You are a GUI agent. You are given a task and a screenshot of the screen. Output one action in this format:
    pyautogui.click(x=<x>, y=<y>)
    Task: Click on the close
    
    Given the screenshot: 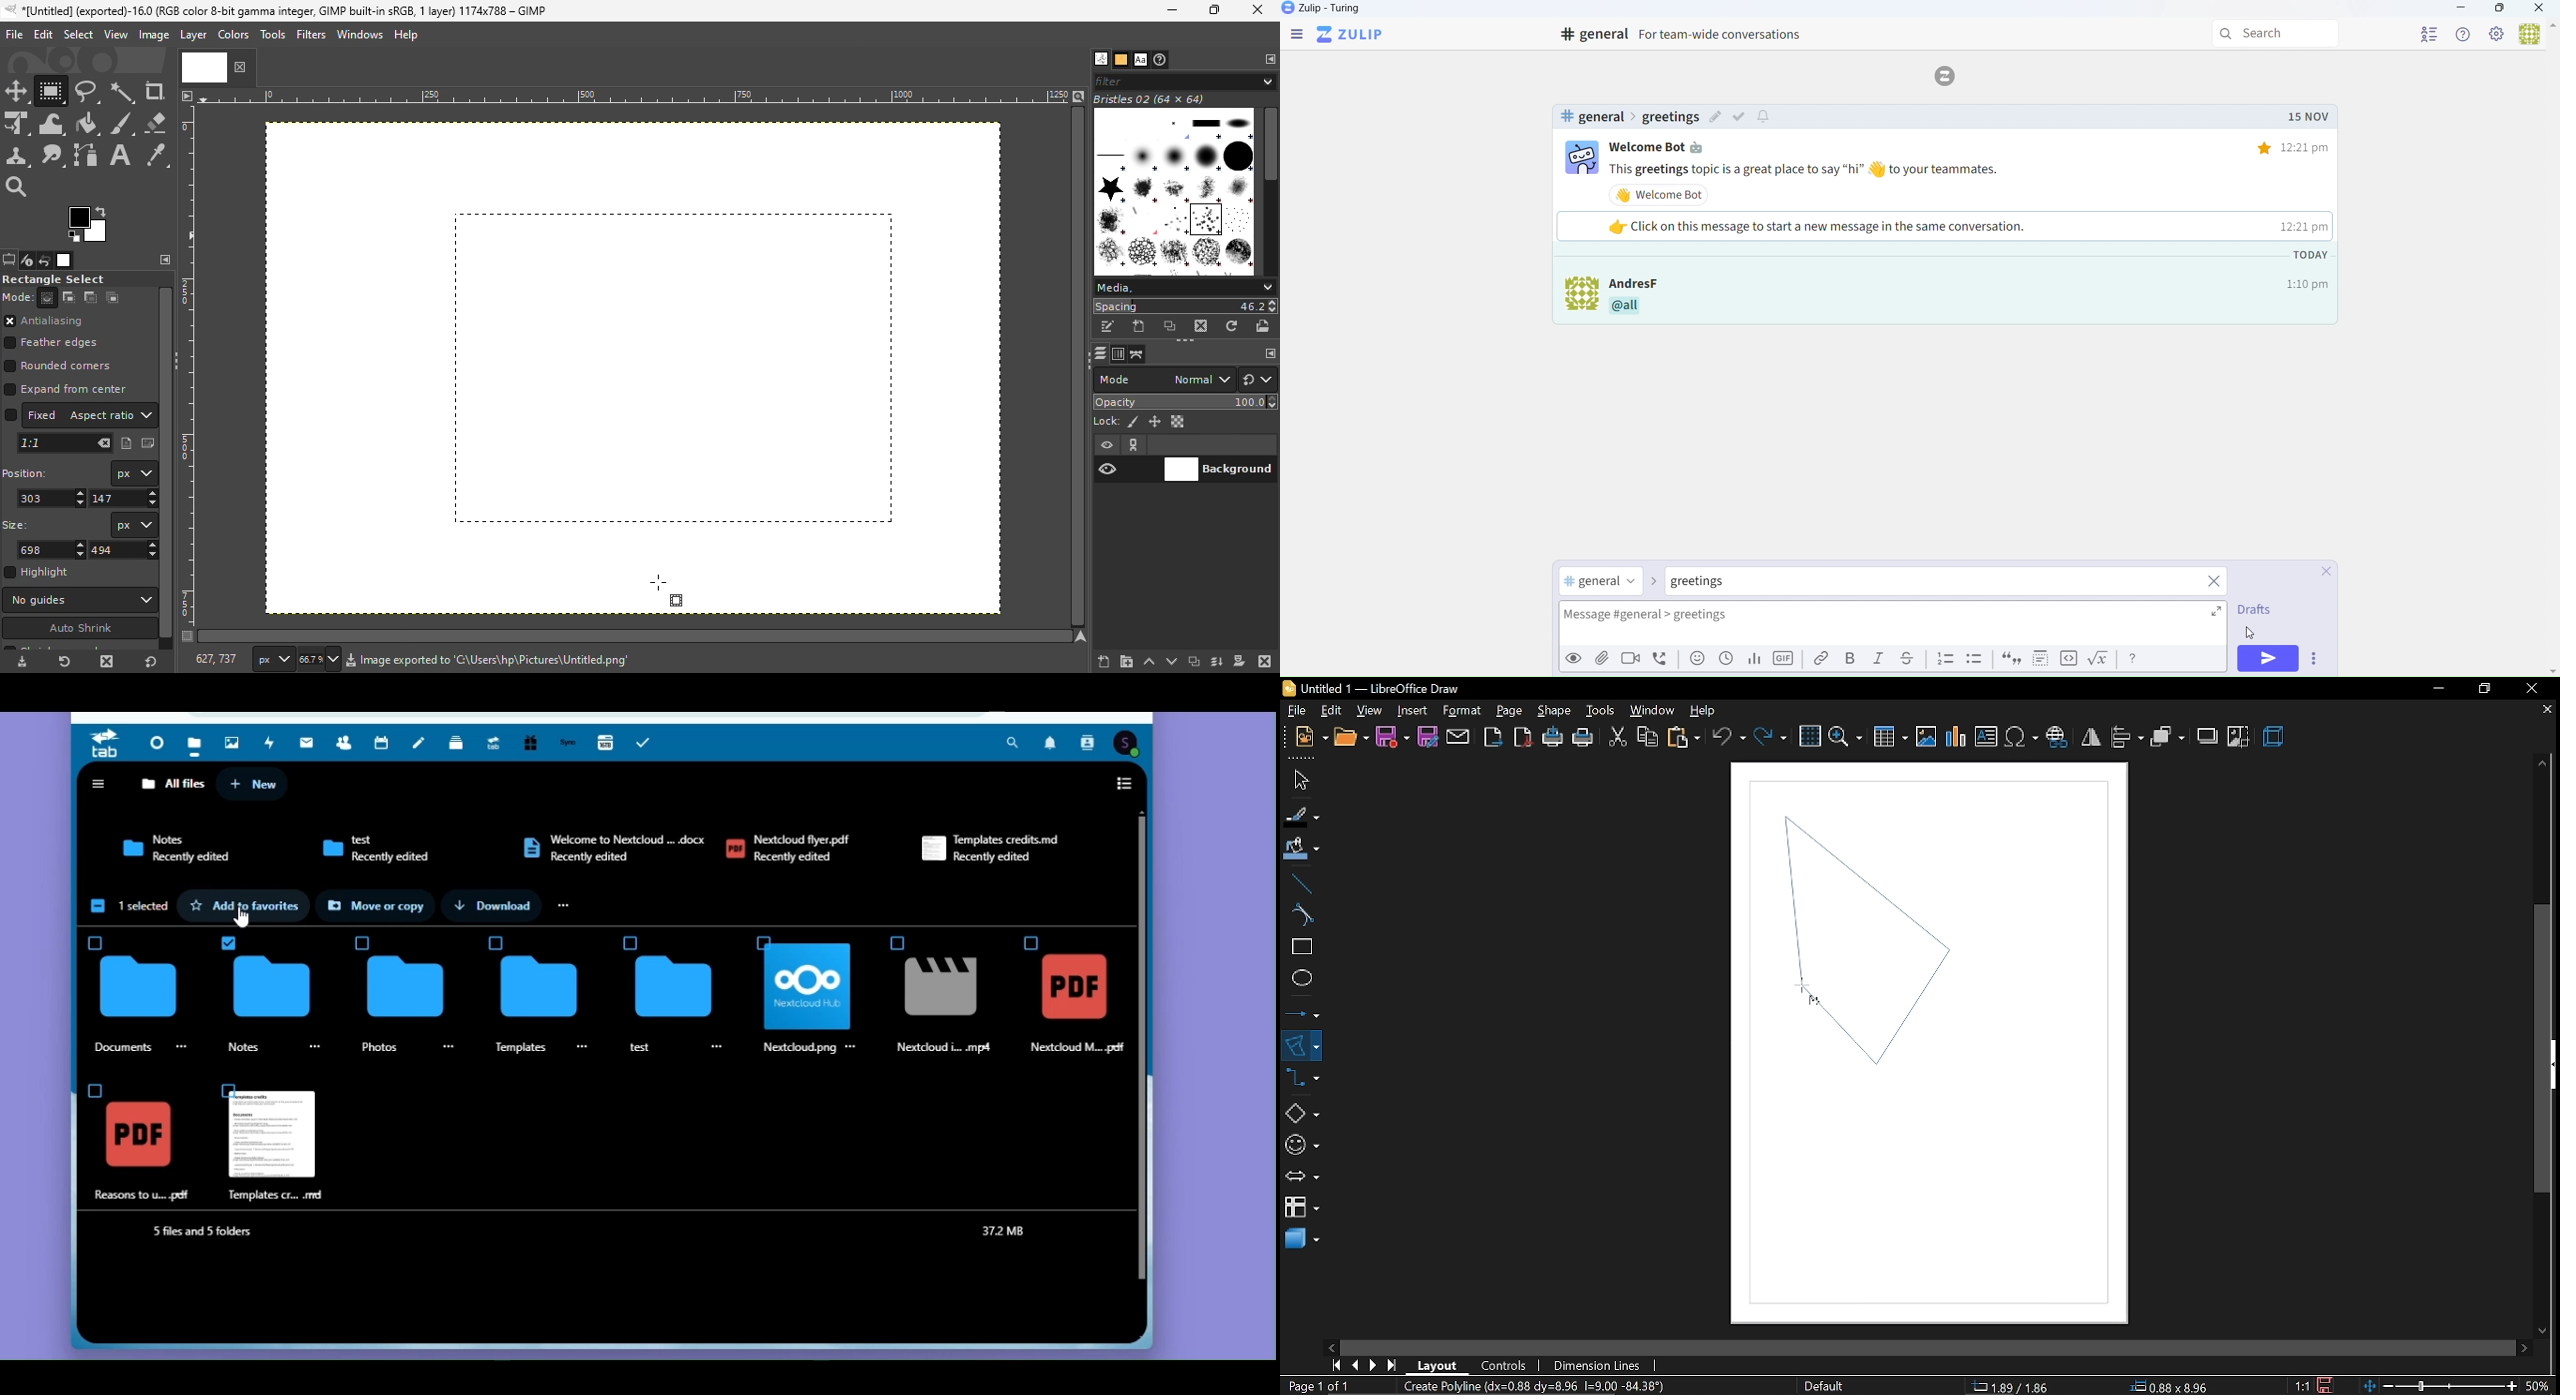 What is the action you would take?
    pyautogui.click(x=2215, y=583)
    